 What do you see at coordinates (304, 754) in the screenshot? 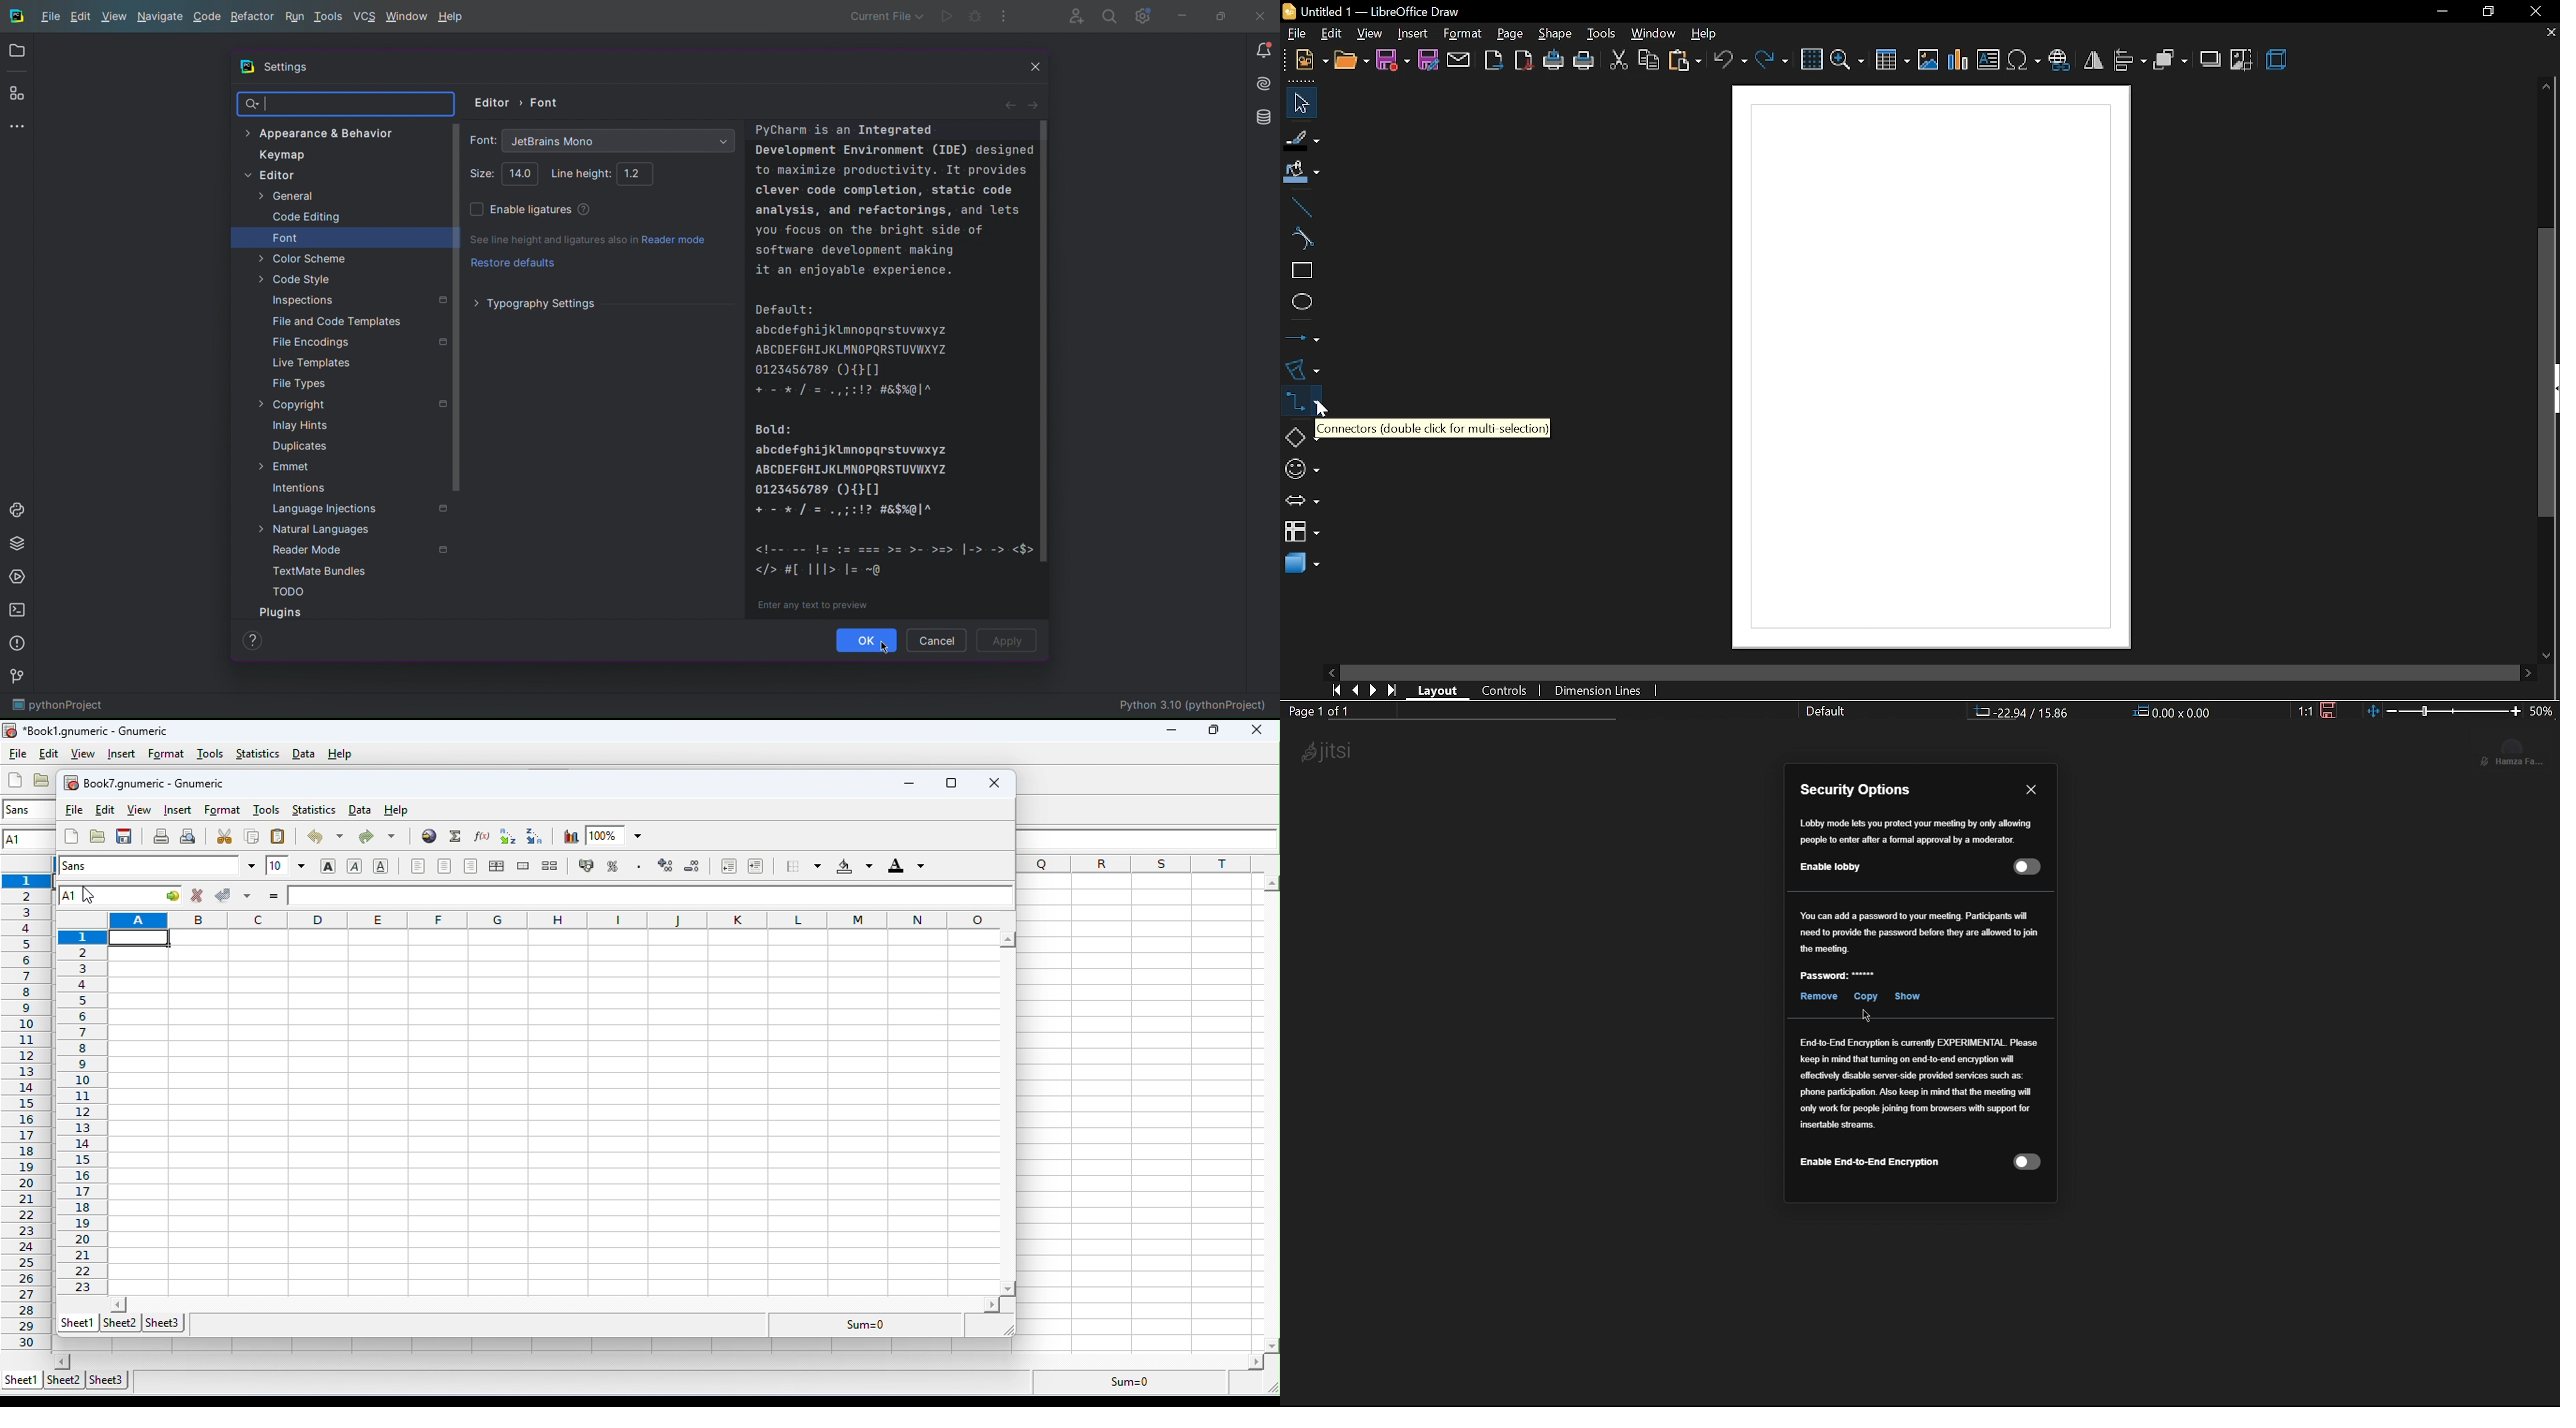
I see `data` at bounding box center [304, 754].